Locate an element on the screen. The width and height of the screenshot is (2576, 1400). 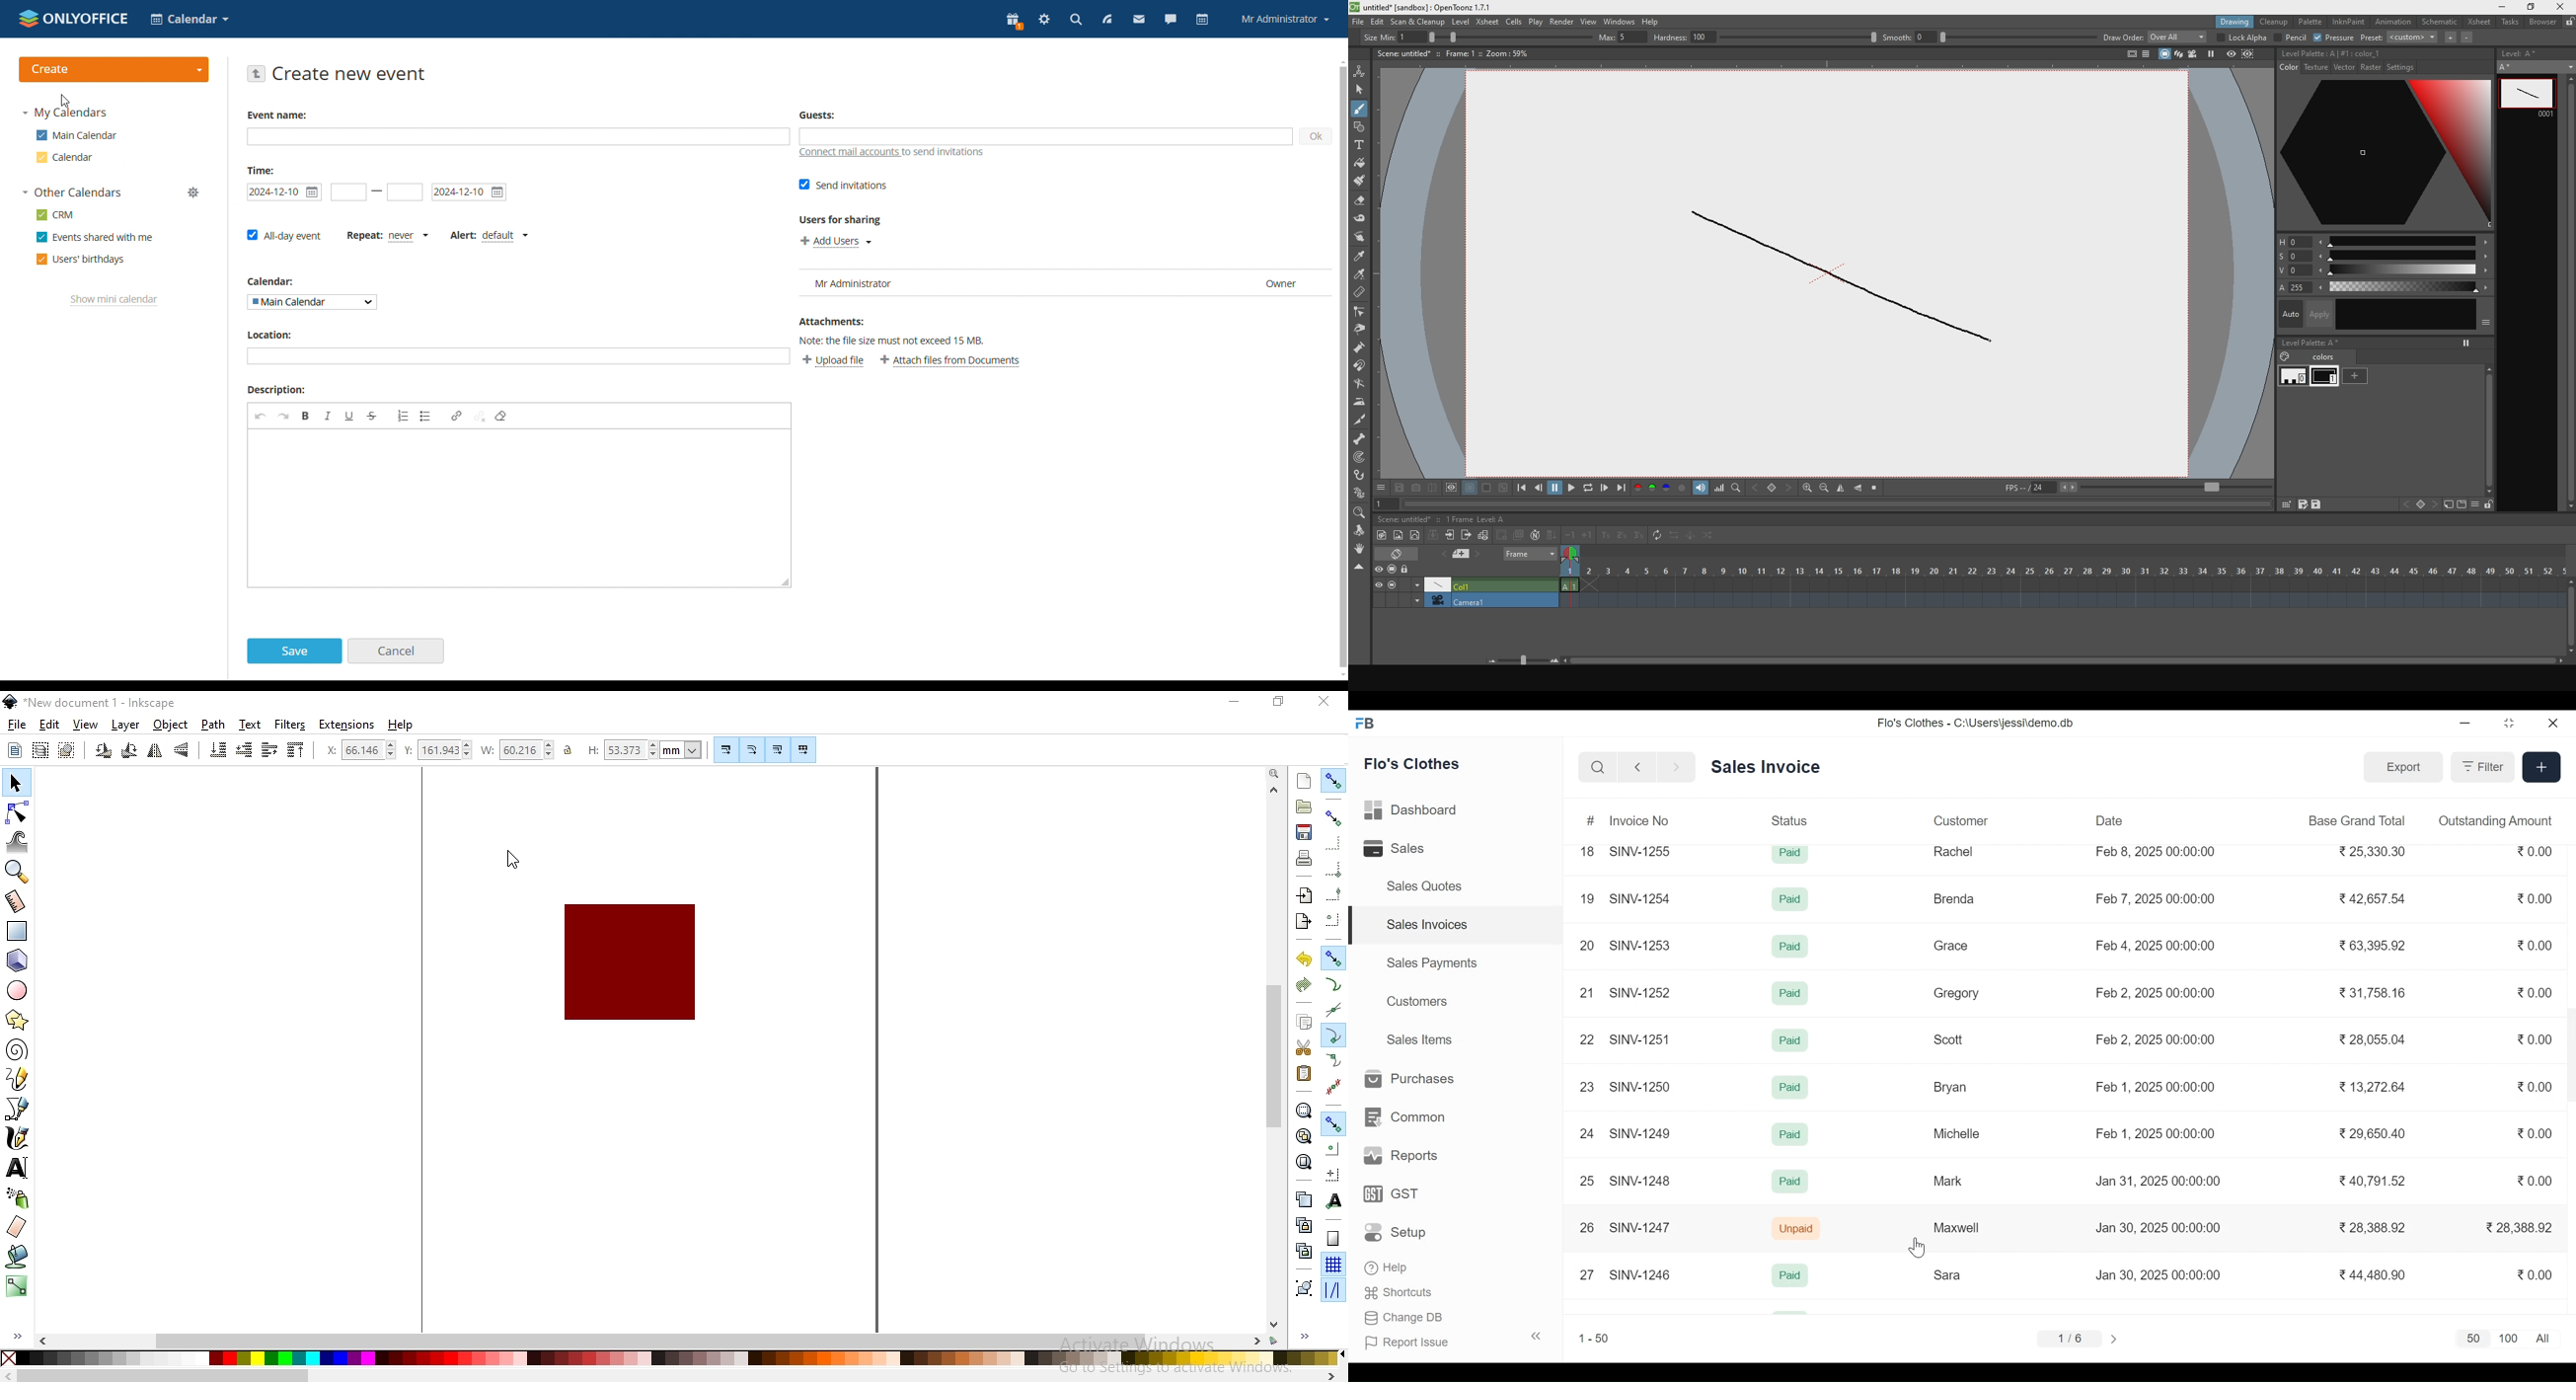
snap centers of bounding boxes is located at coordinates (1334, 919).